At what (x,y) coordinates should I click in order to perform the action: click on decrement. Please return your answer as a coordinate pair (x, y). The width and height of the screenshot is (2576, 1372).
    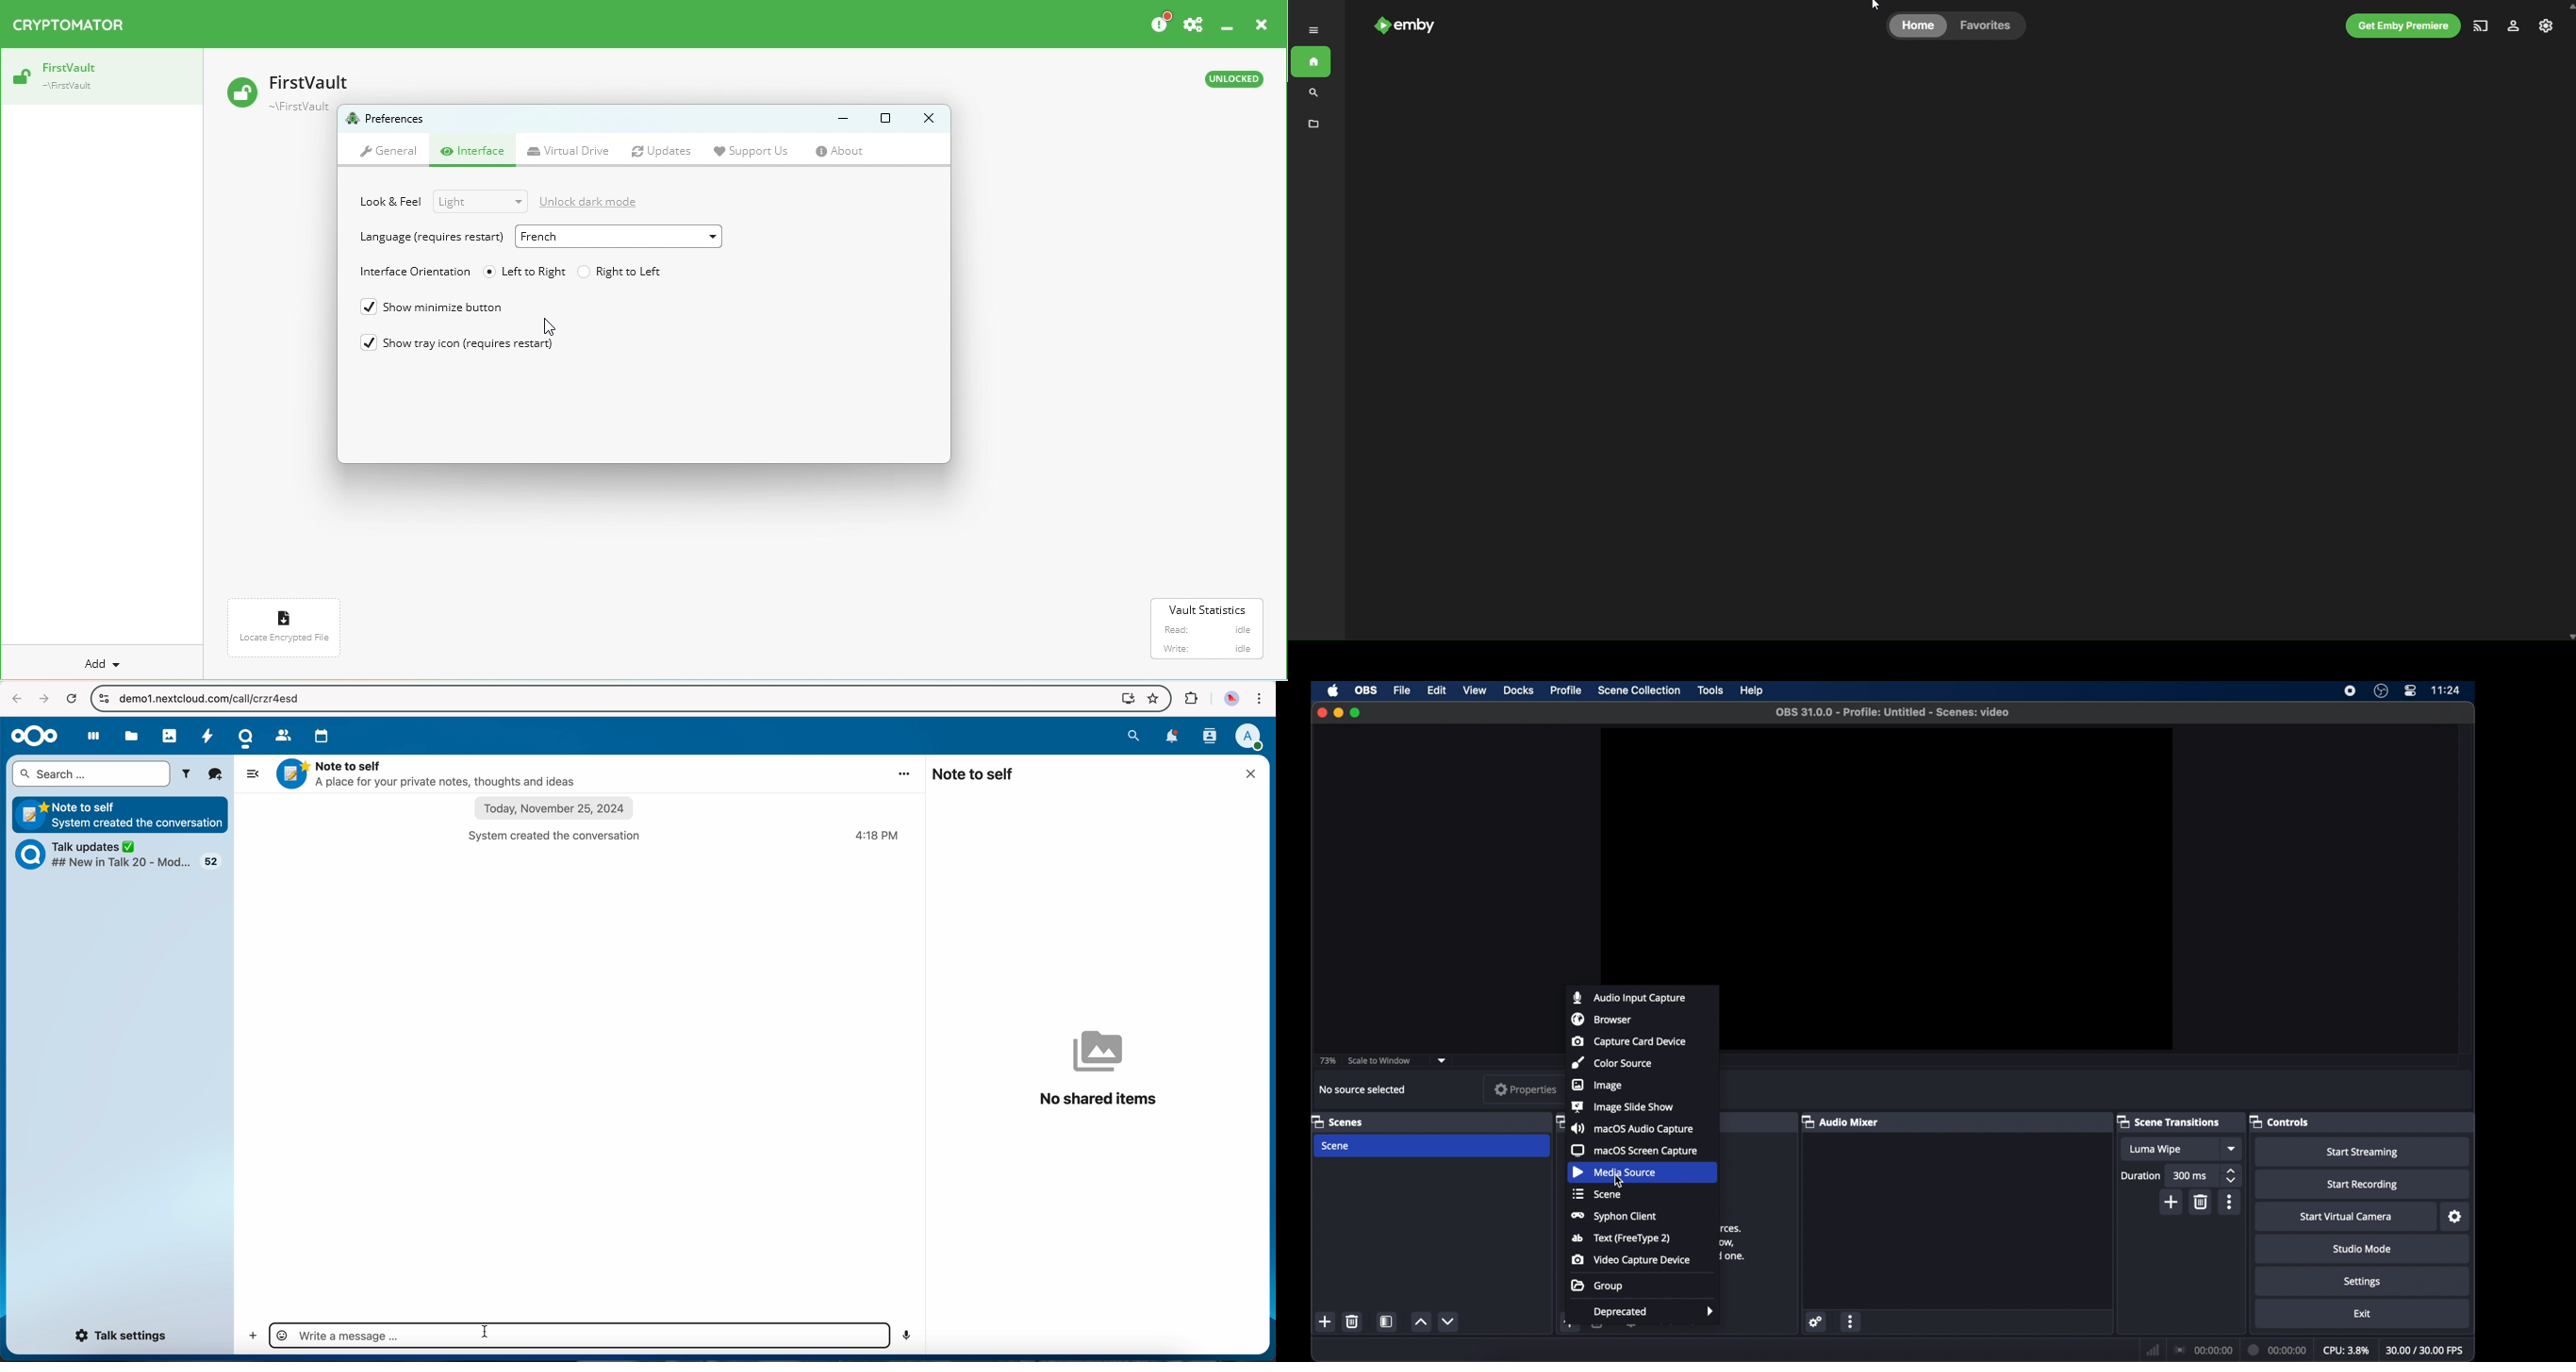
    Looking at the image, I should click on (1449, 1321).